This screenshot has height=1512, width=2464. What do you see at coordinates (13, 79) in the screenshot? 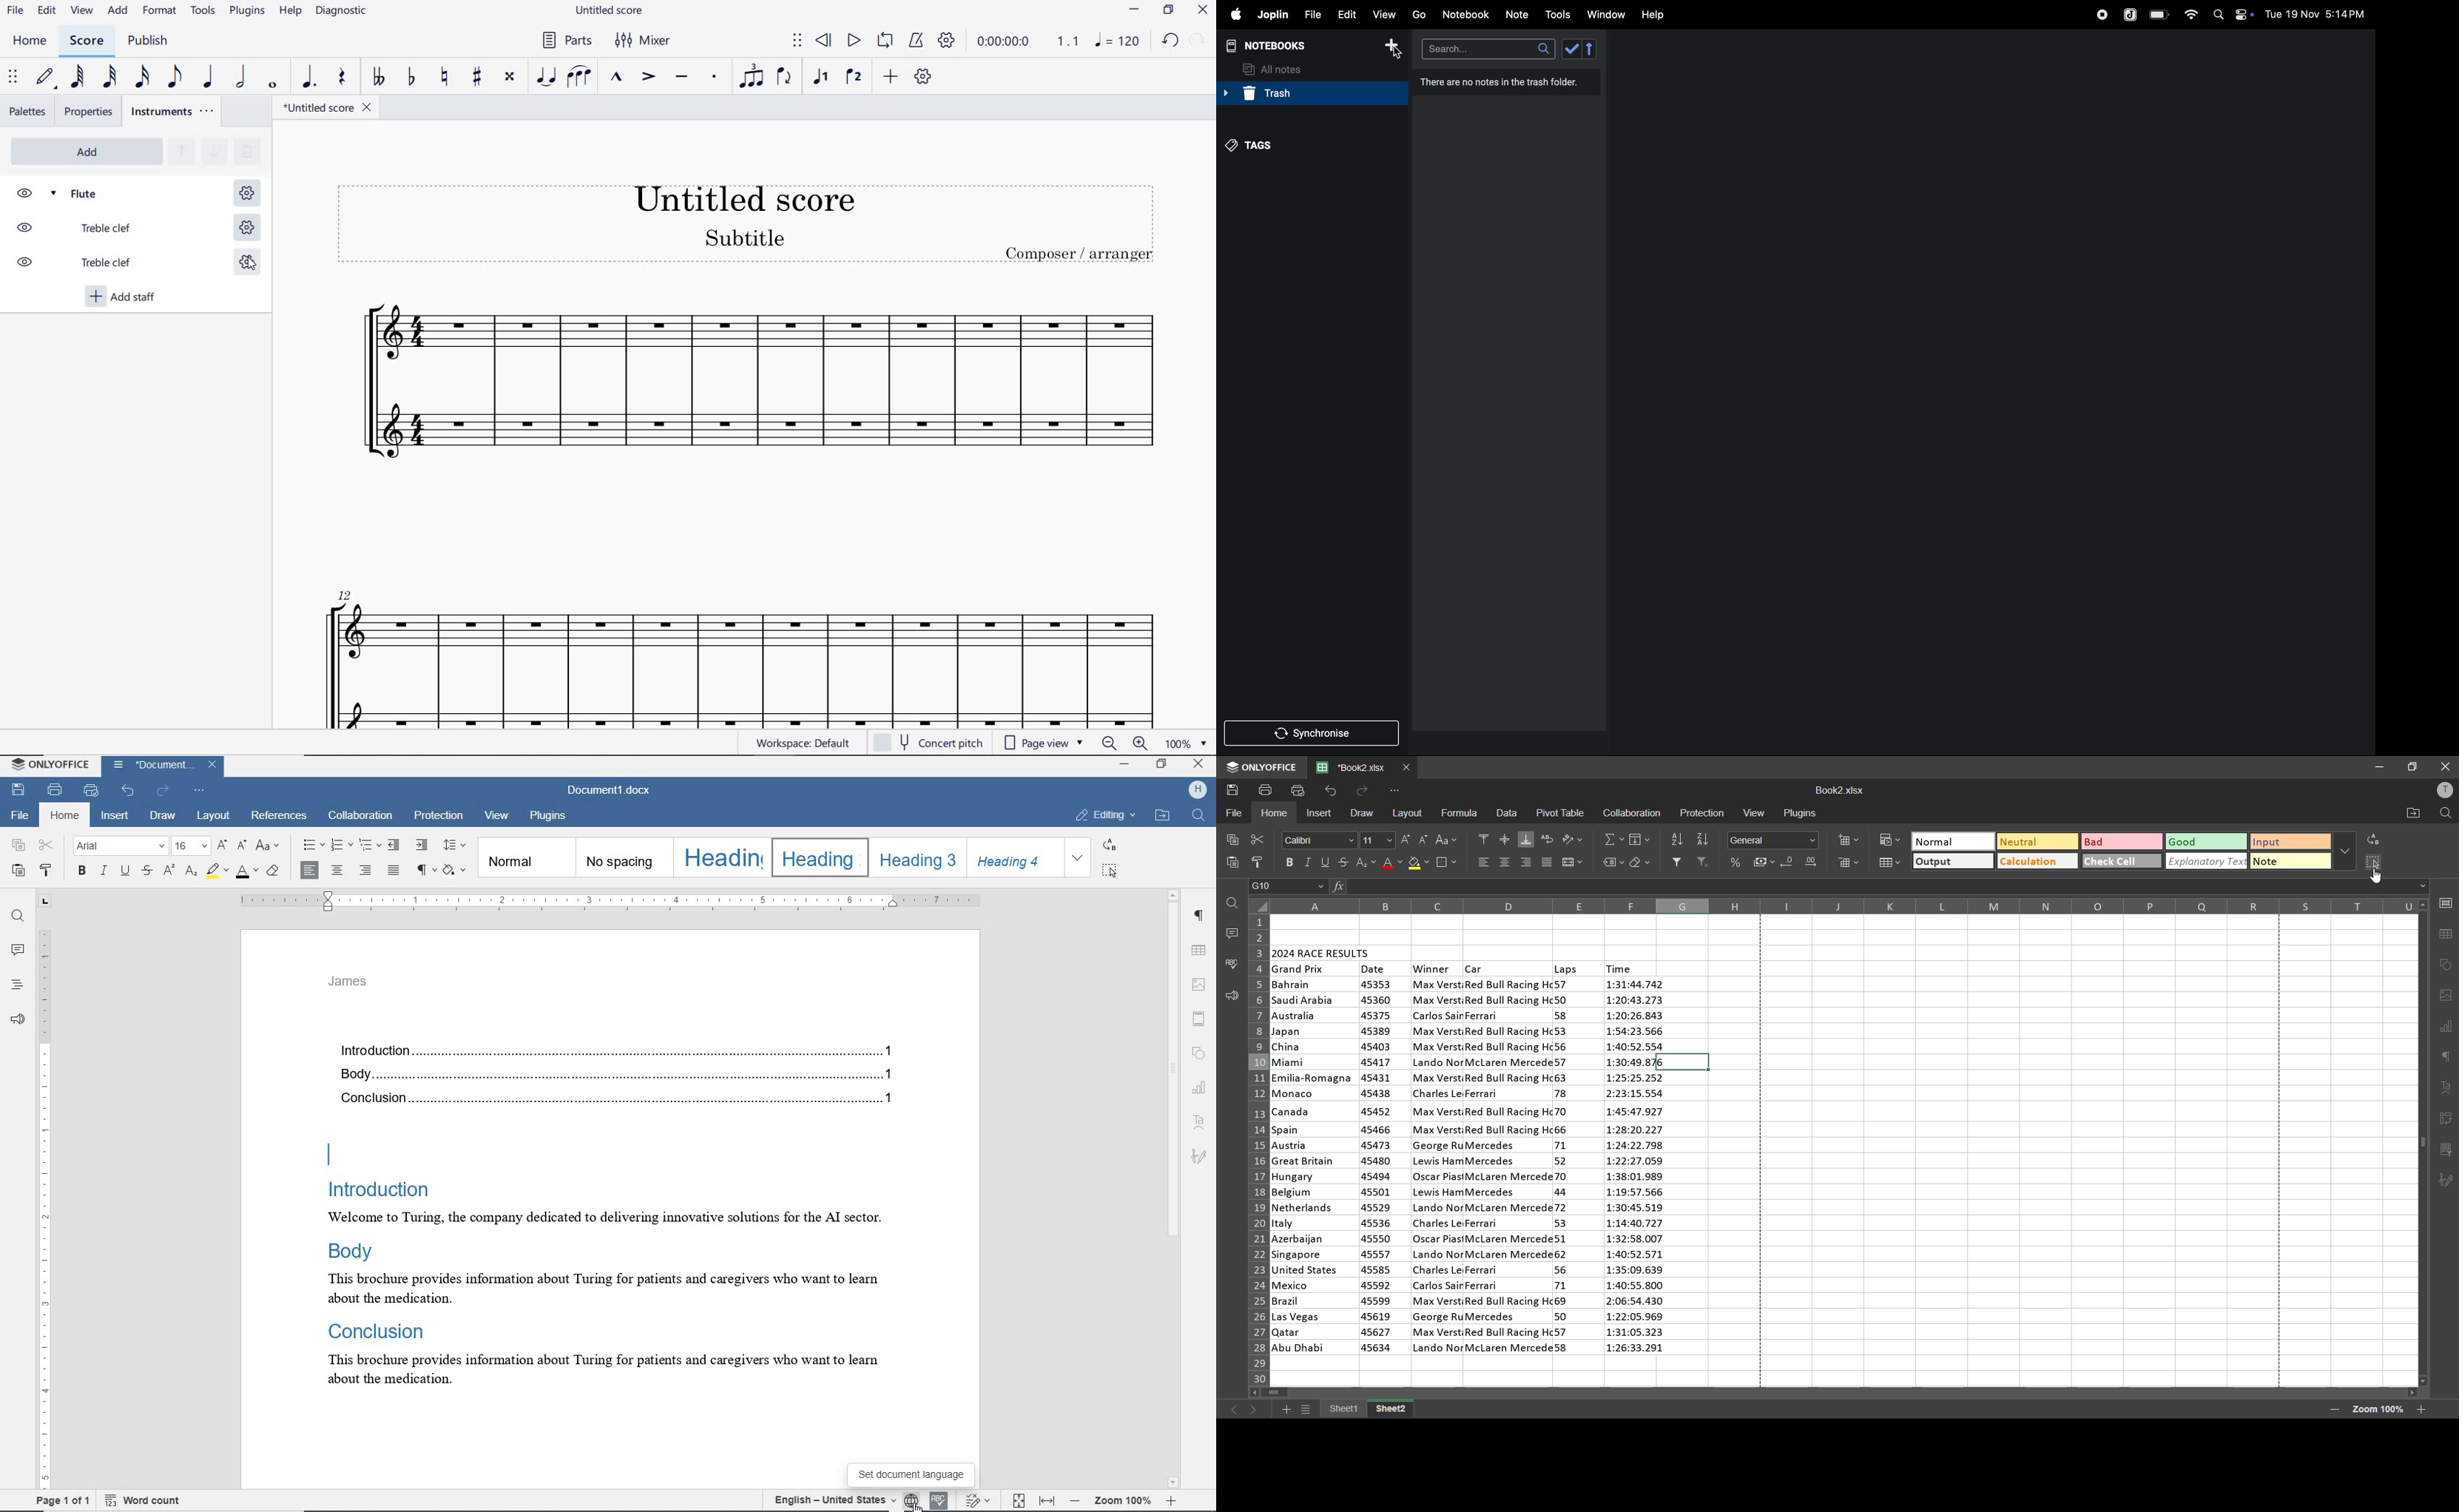
I see `SELECT TO MOVE` at bounding box center [13, 79].